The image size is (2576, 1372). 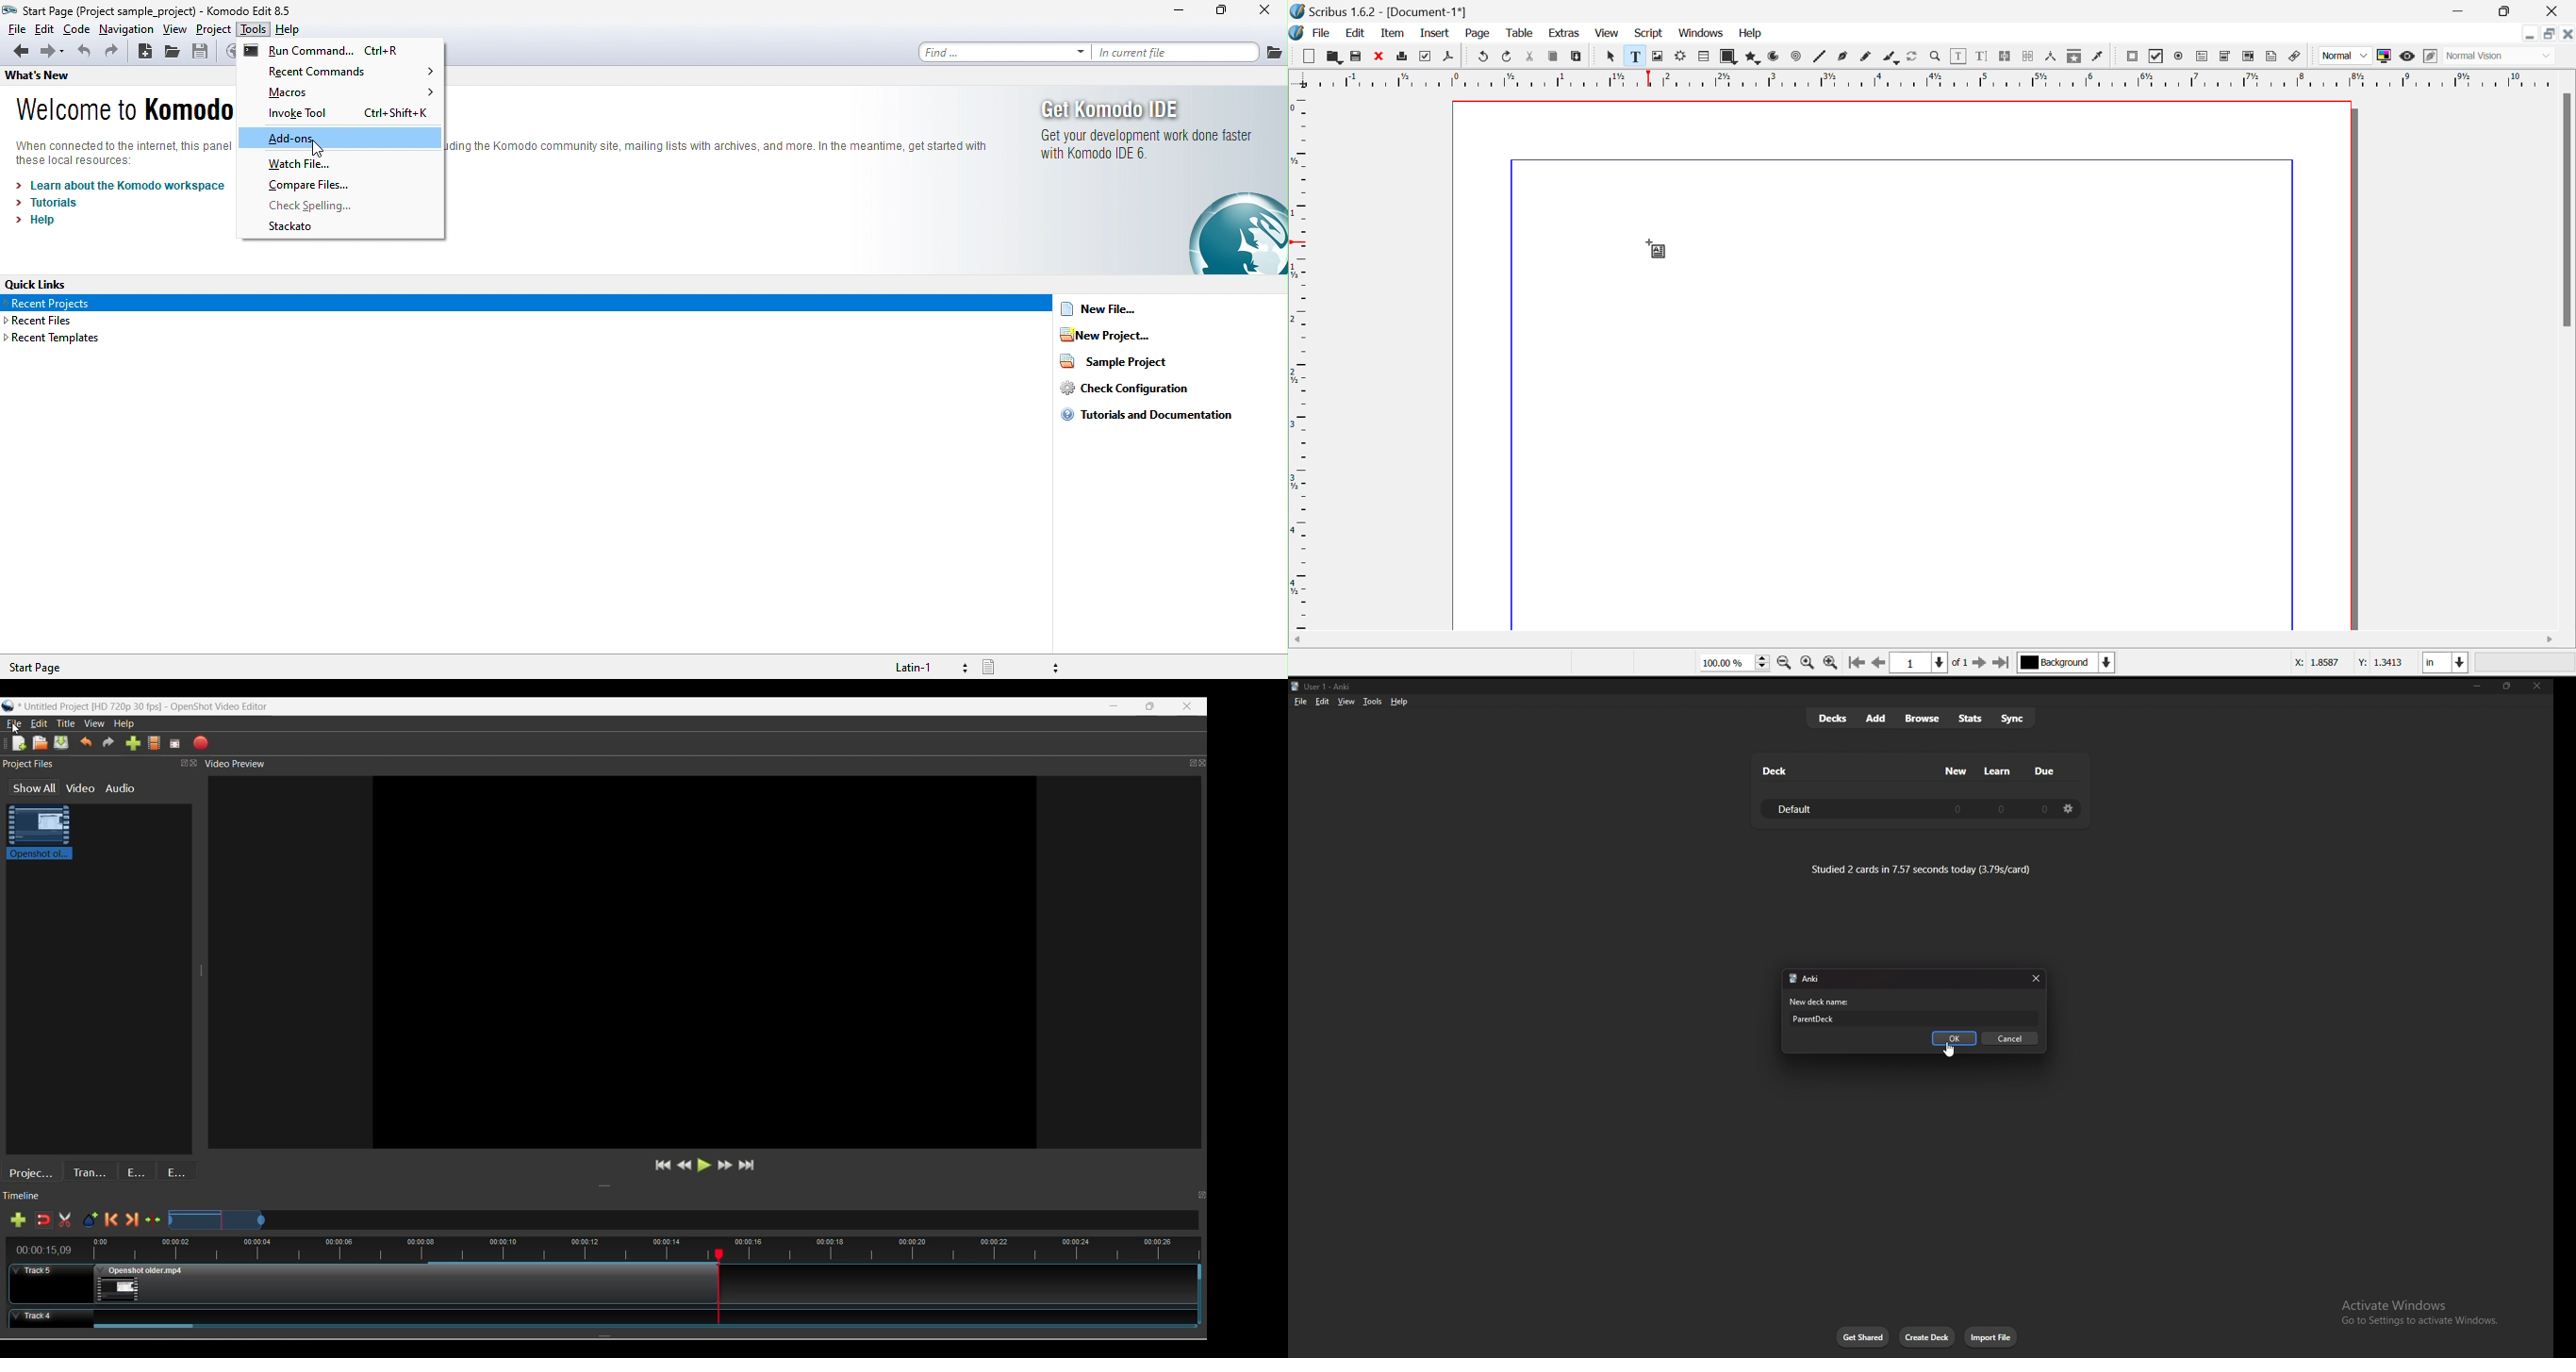 What do you see at coordinates (662, 1186) in the screenshot?
I see `Change height of panels attached to this line` at bounding box center [662, 1186].